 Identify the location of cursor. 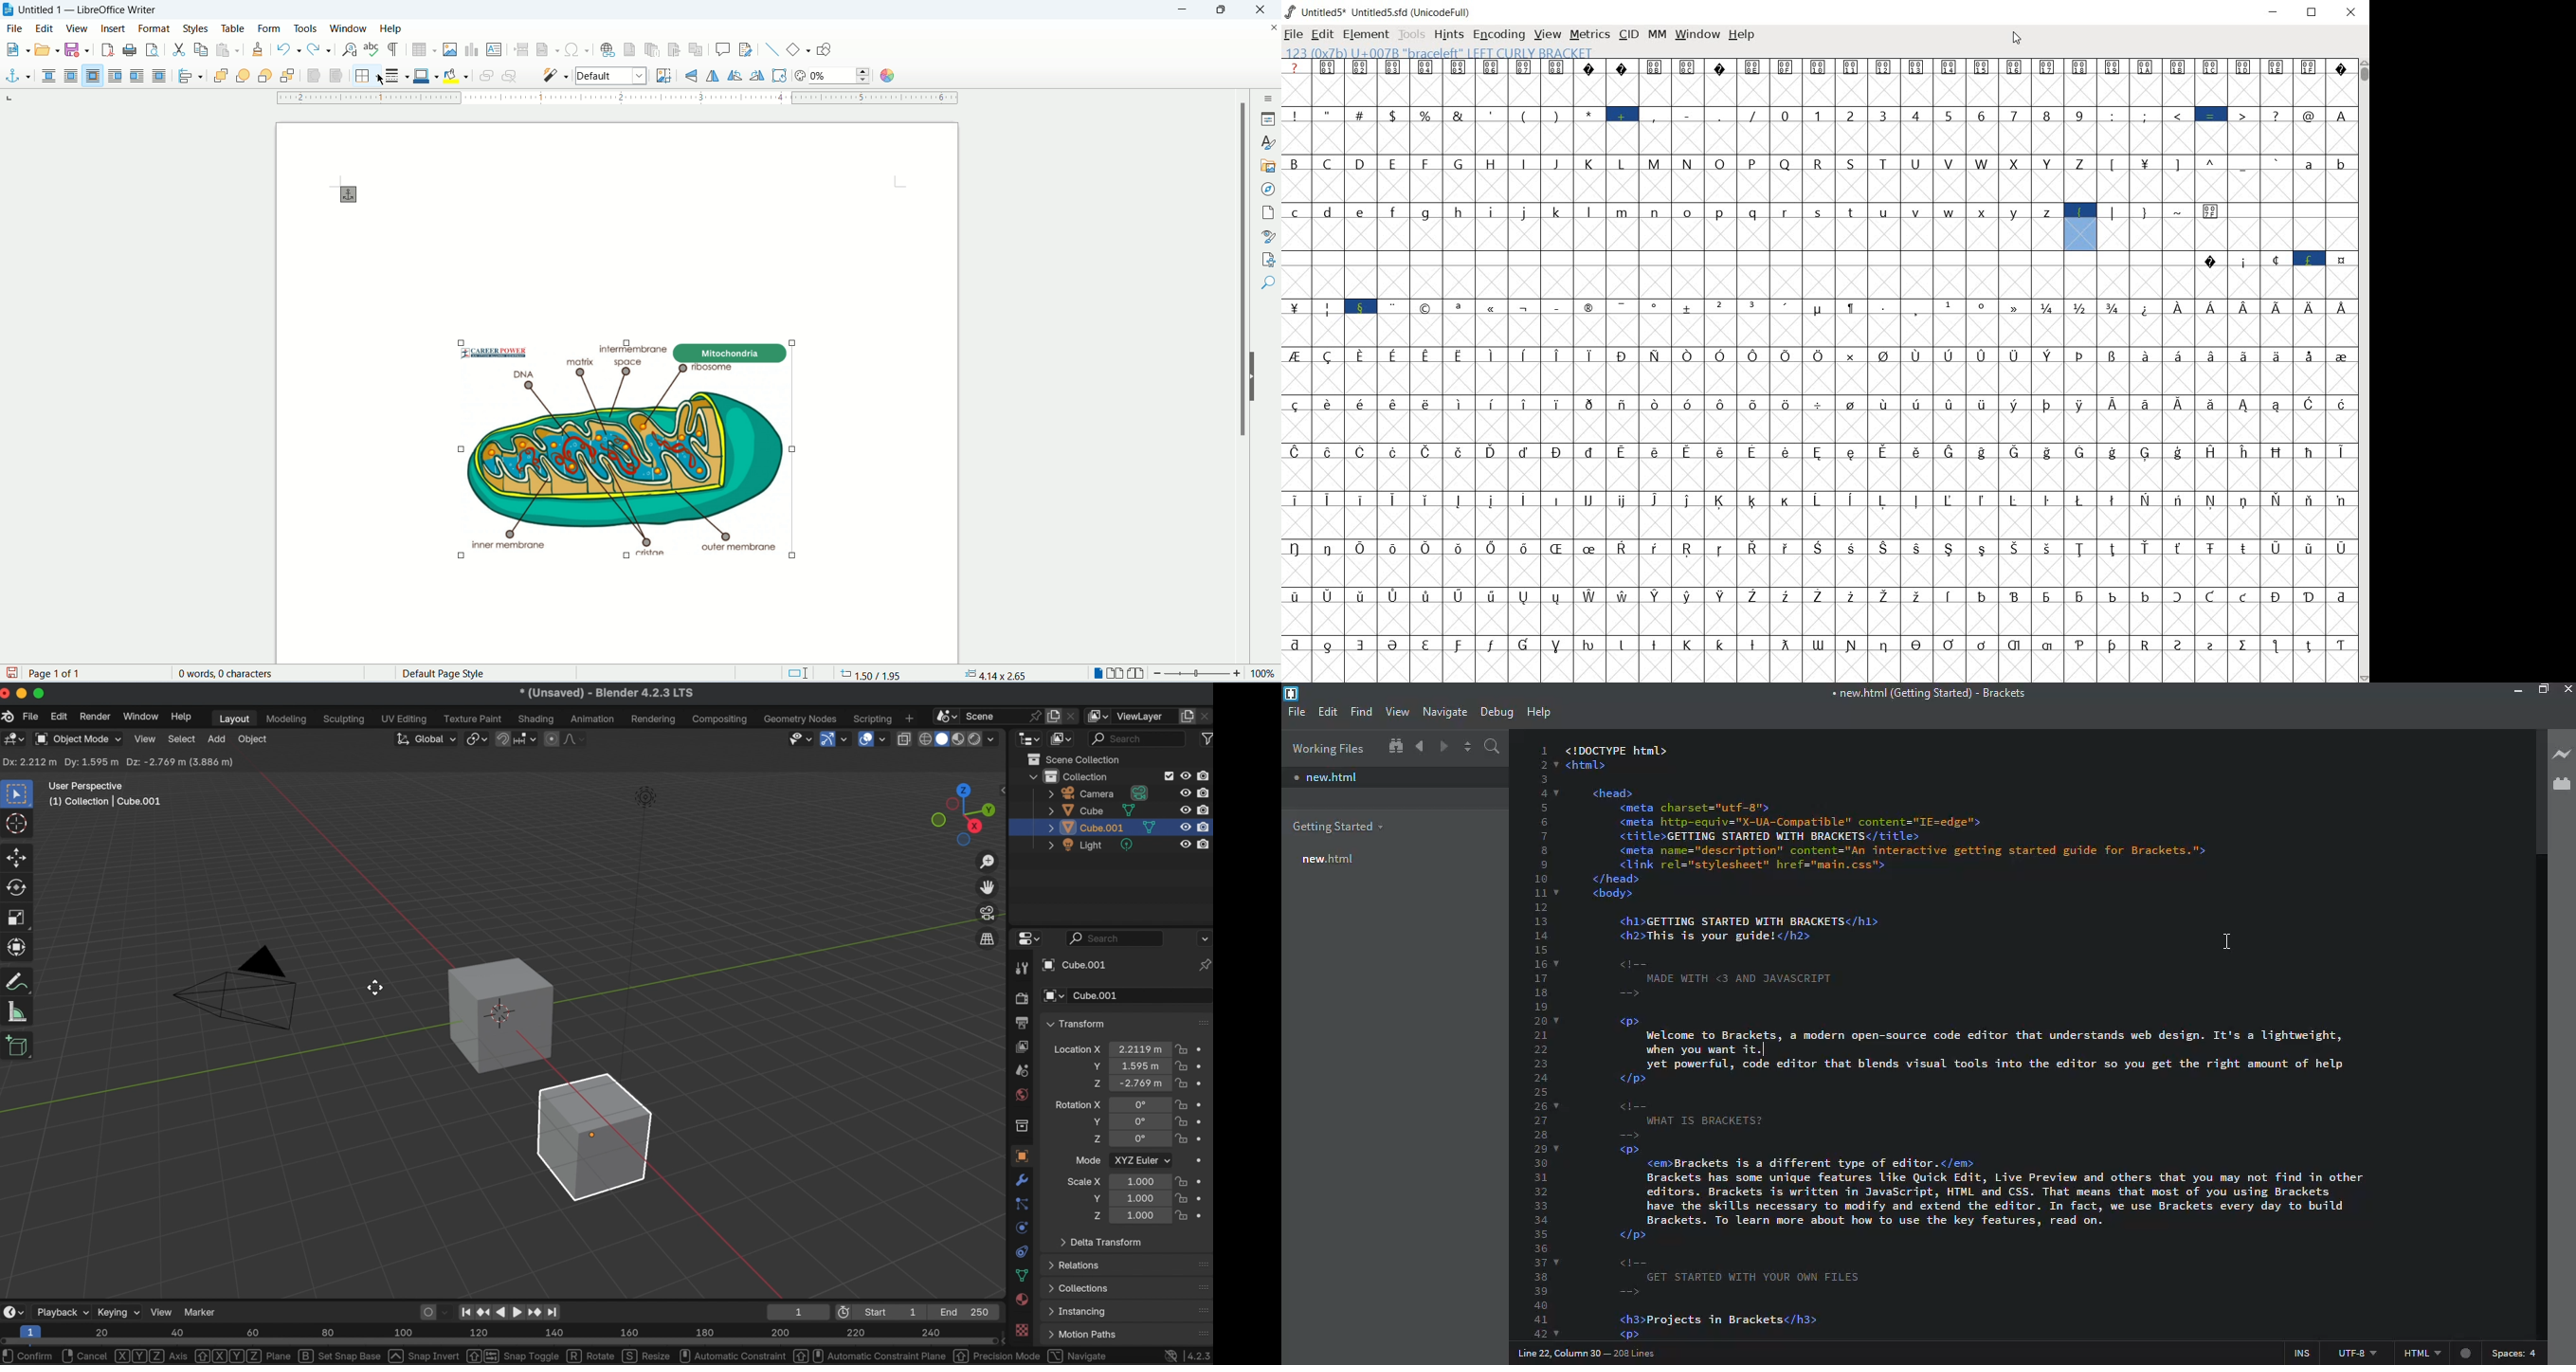
(2212, 936).